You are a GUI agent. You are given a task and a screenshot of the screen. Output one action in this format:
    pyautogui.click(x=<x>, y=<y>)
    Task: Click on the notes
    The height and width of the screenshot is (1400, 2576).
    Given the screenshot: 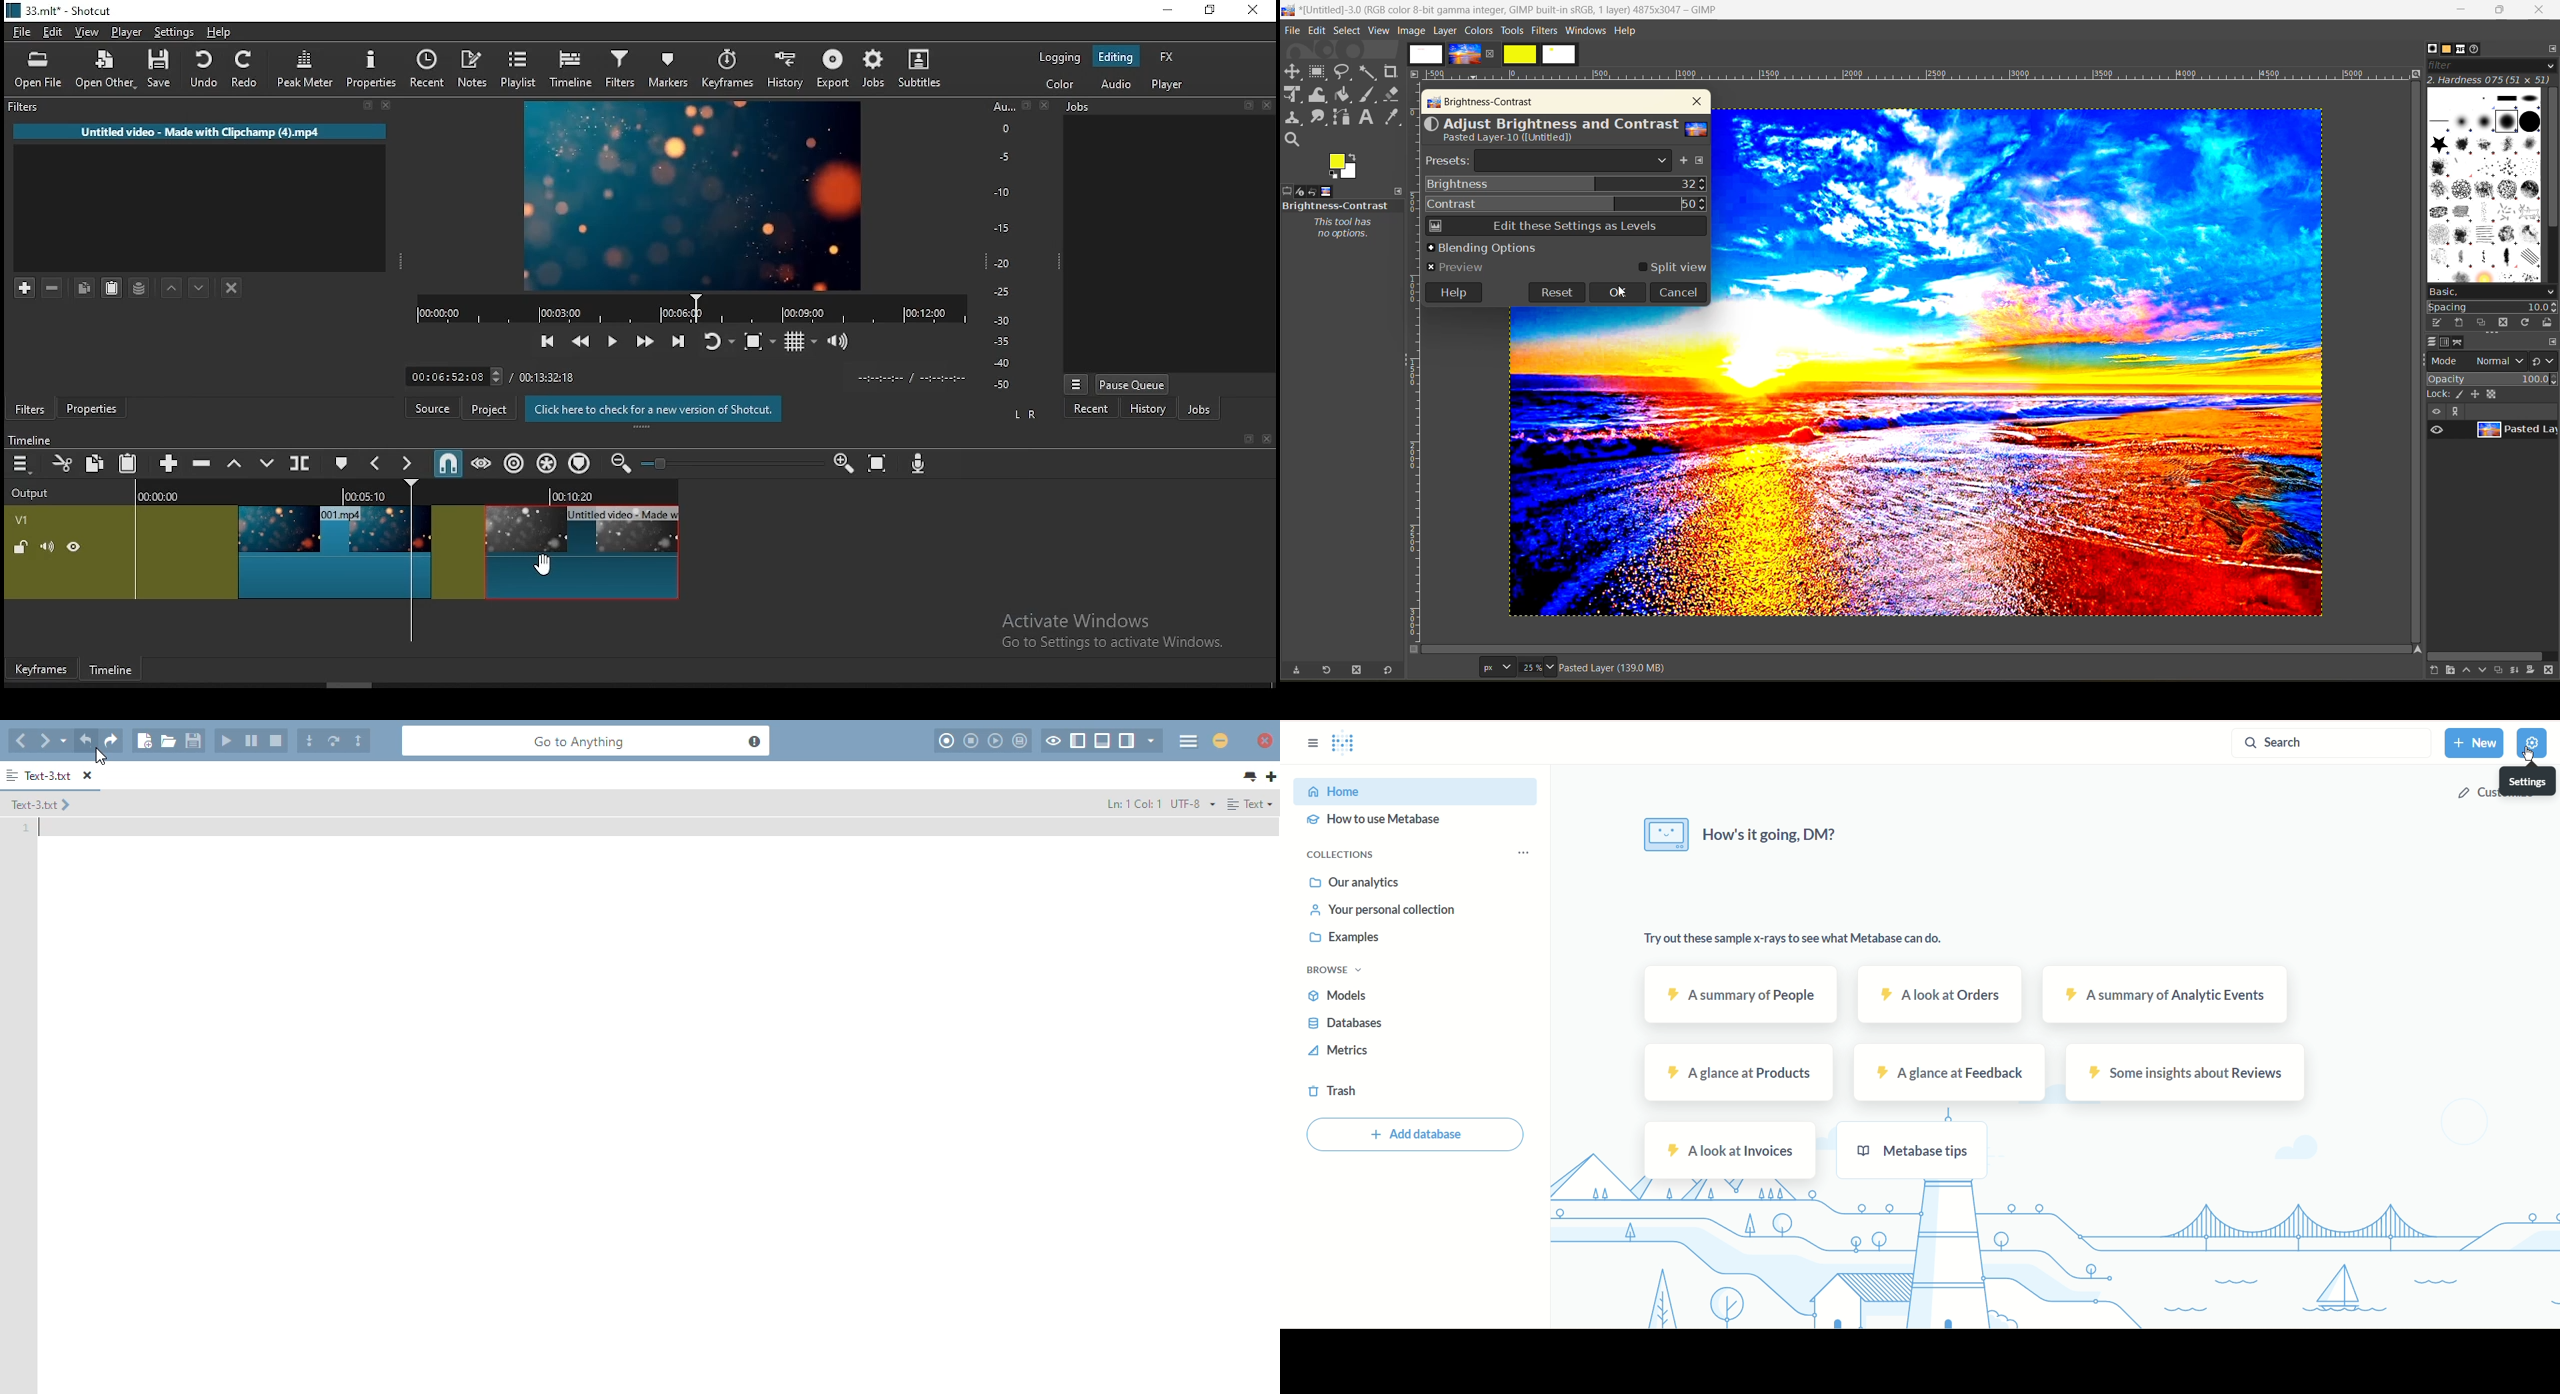 What is the action you would take?
    pyautogui.click(x=468, y=69)
    